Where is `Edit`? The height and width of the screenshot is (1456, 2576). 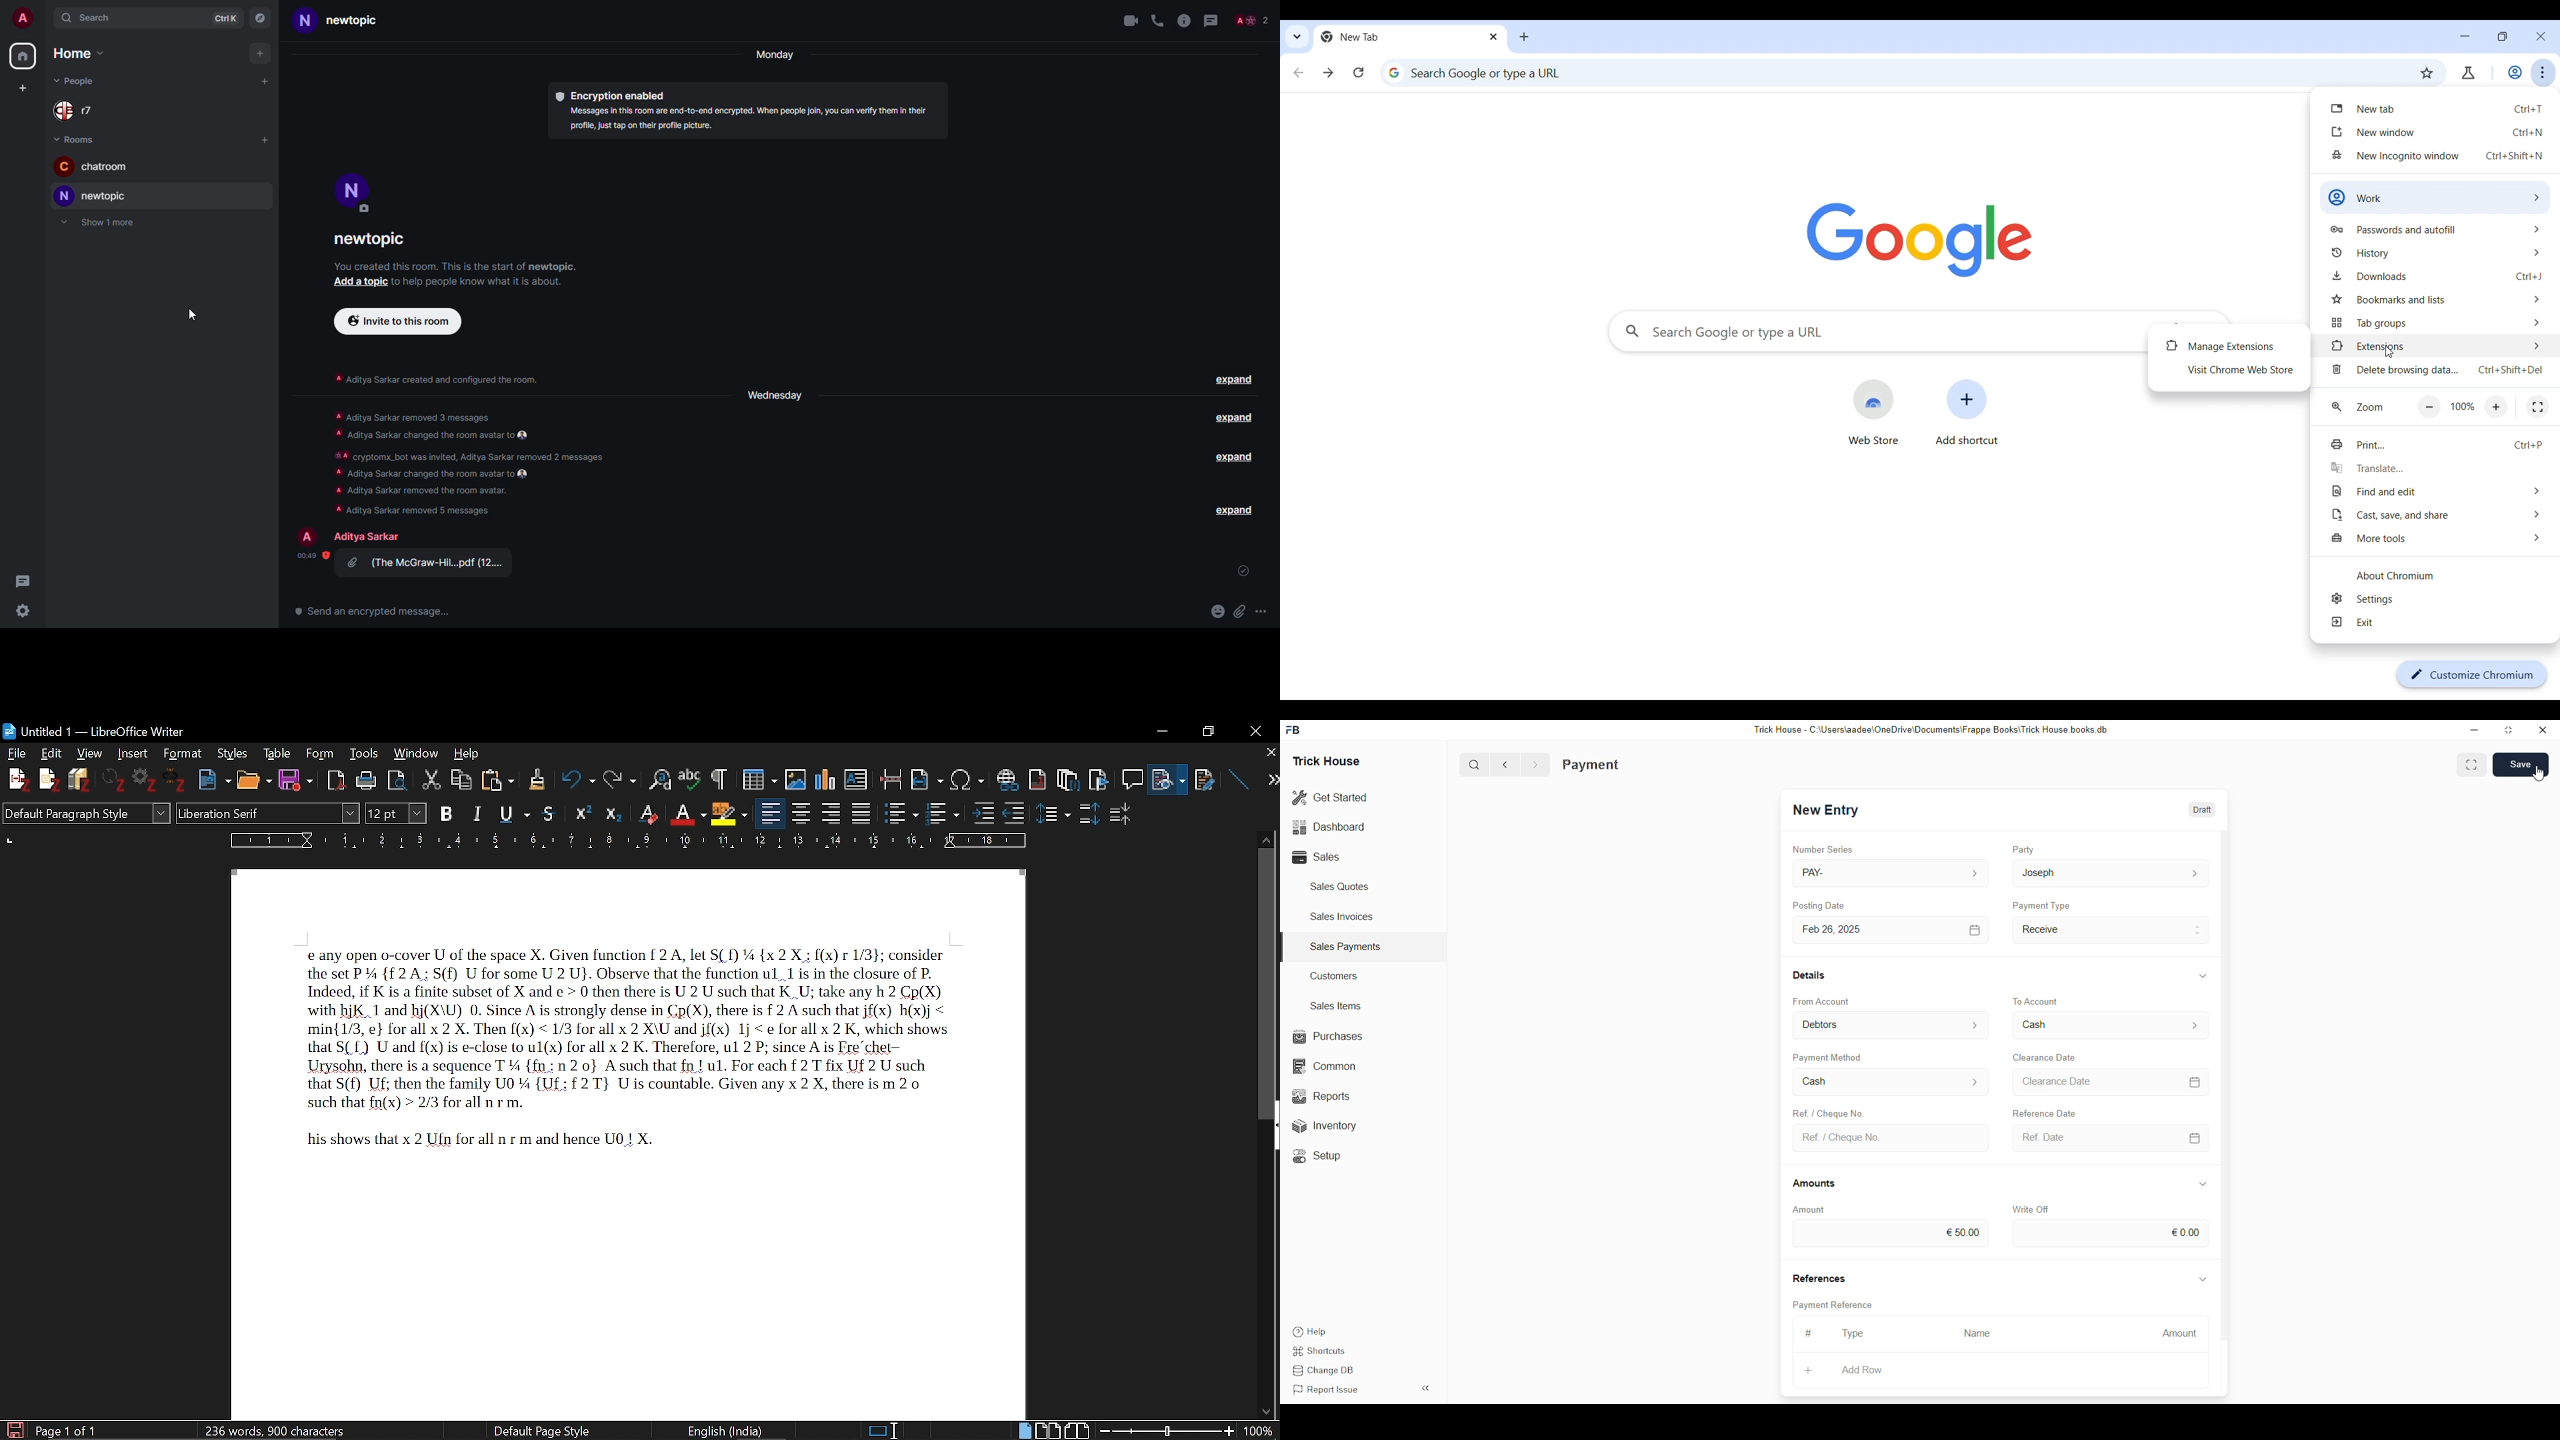
Edit is located at coordinates (54, 753).